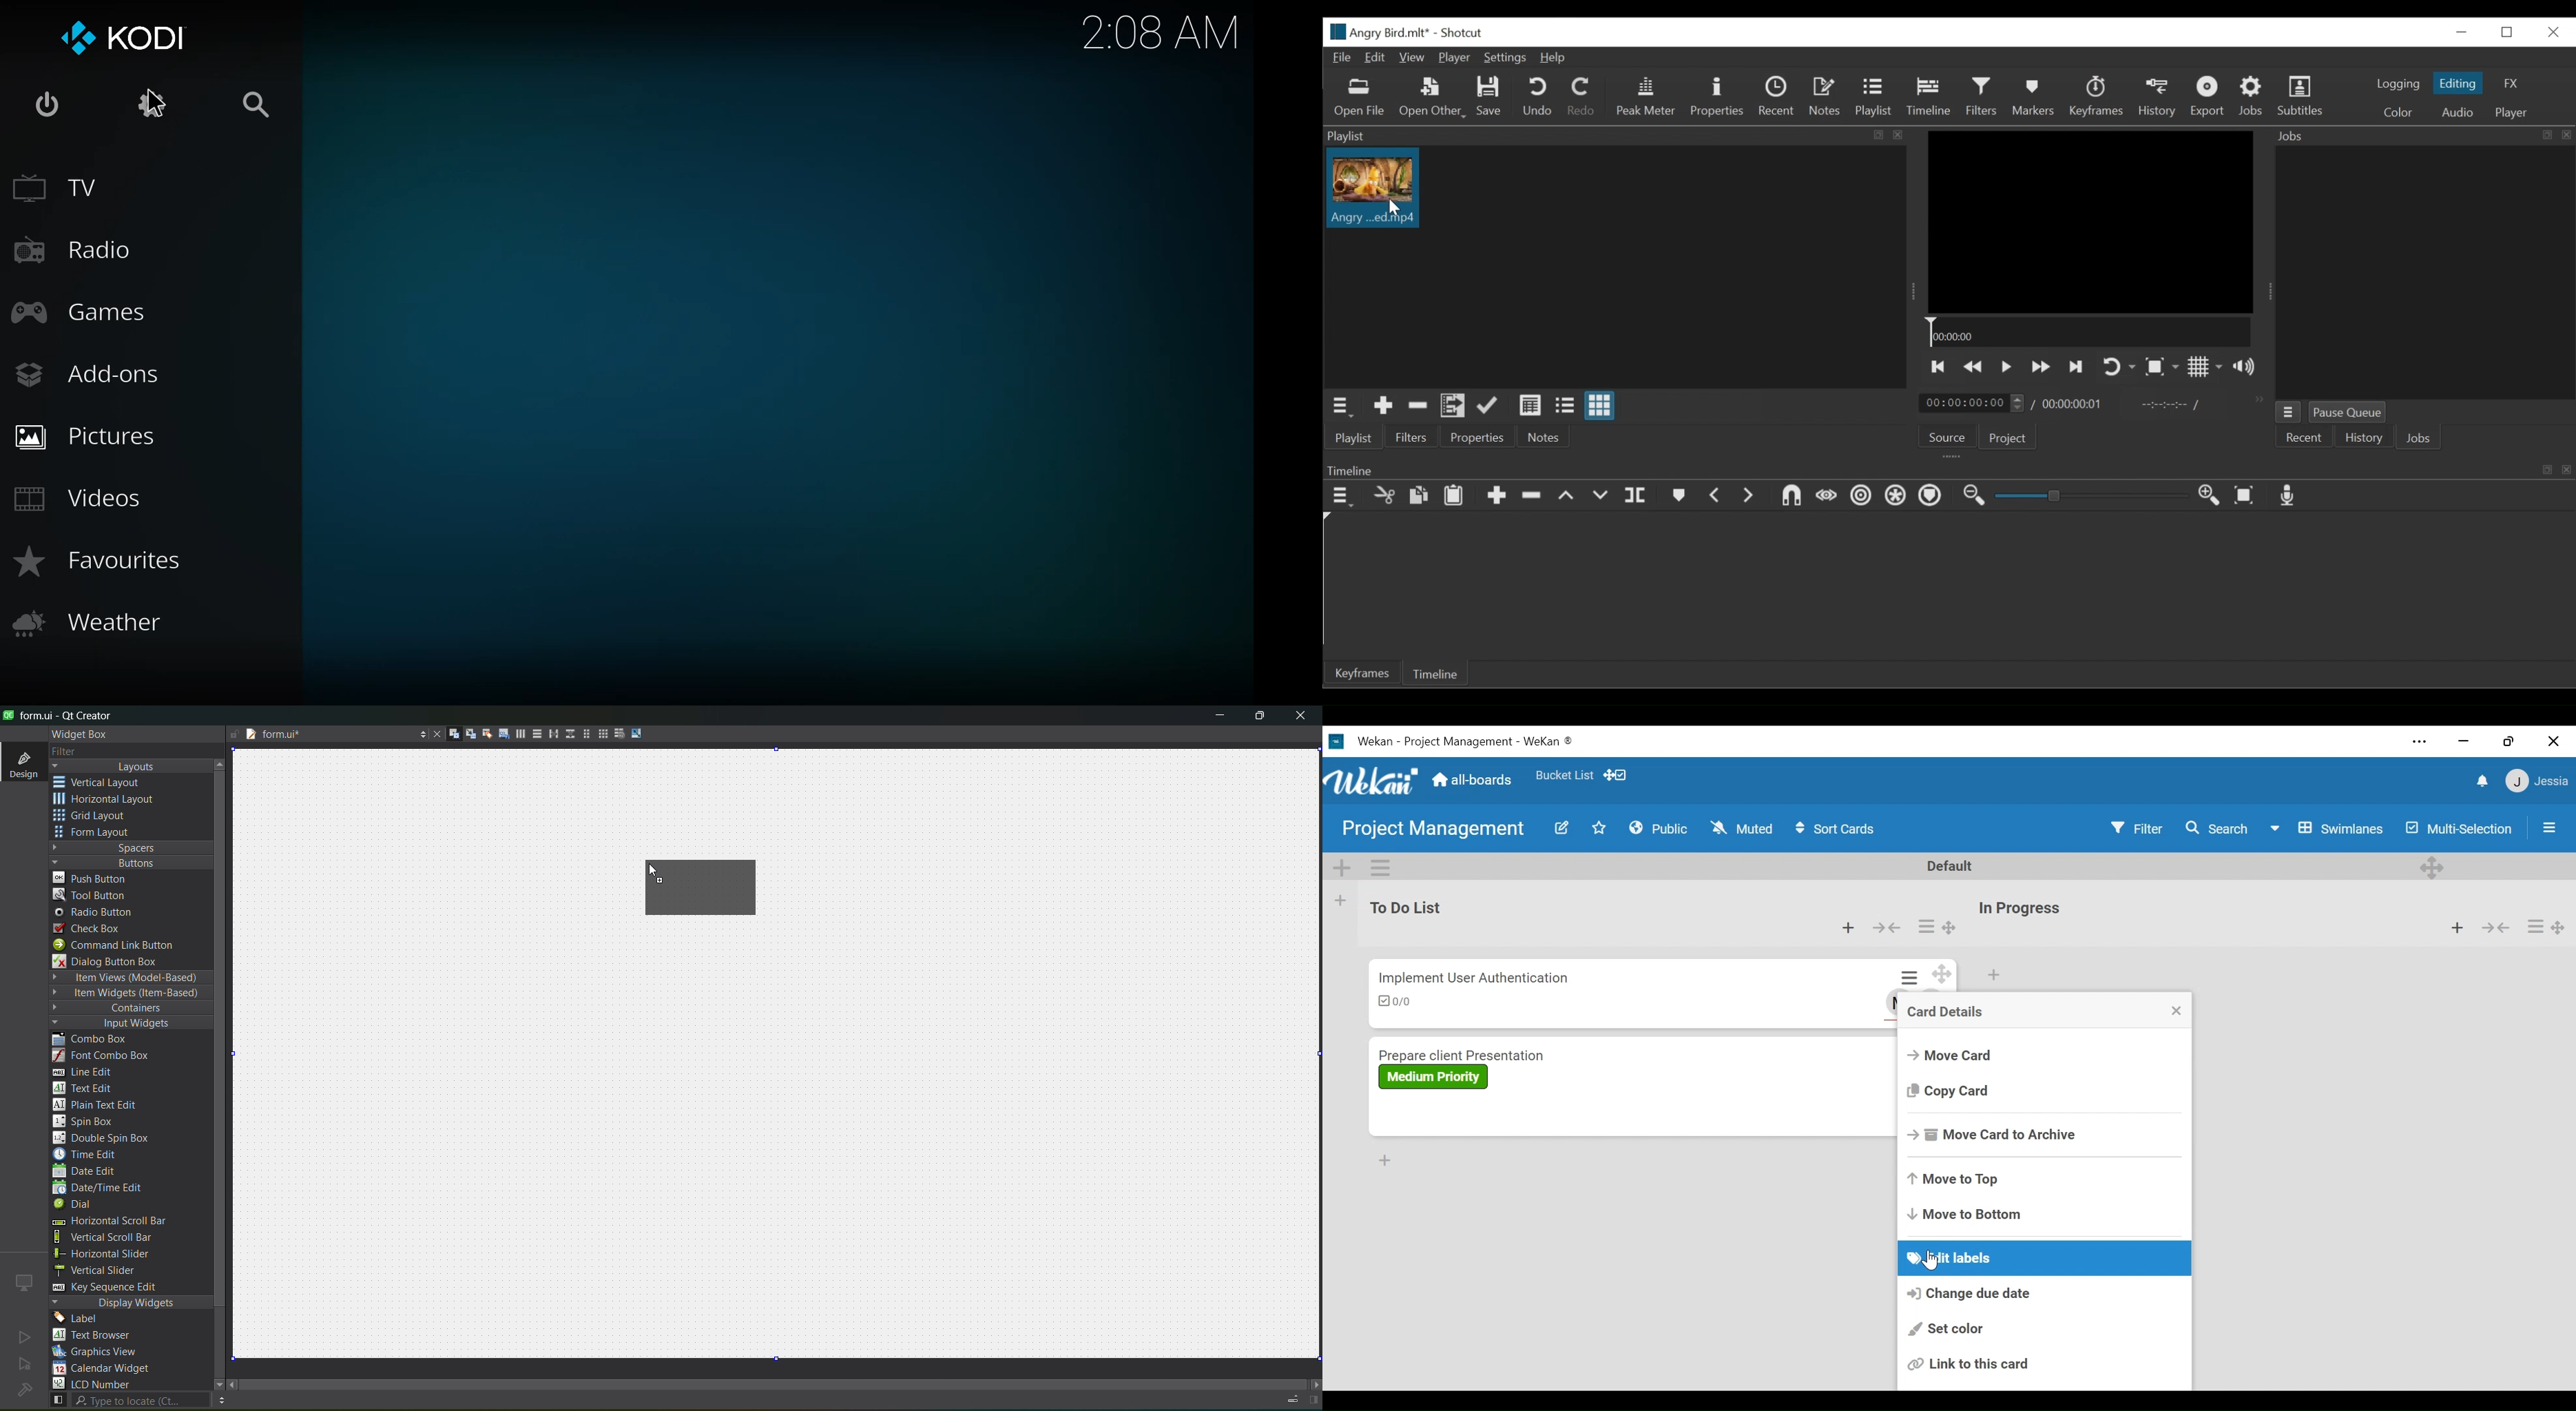 The image size is (2576, 1428). I want to click on Editing, so click(2460, 83).